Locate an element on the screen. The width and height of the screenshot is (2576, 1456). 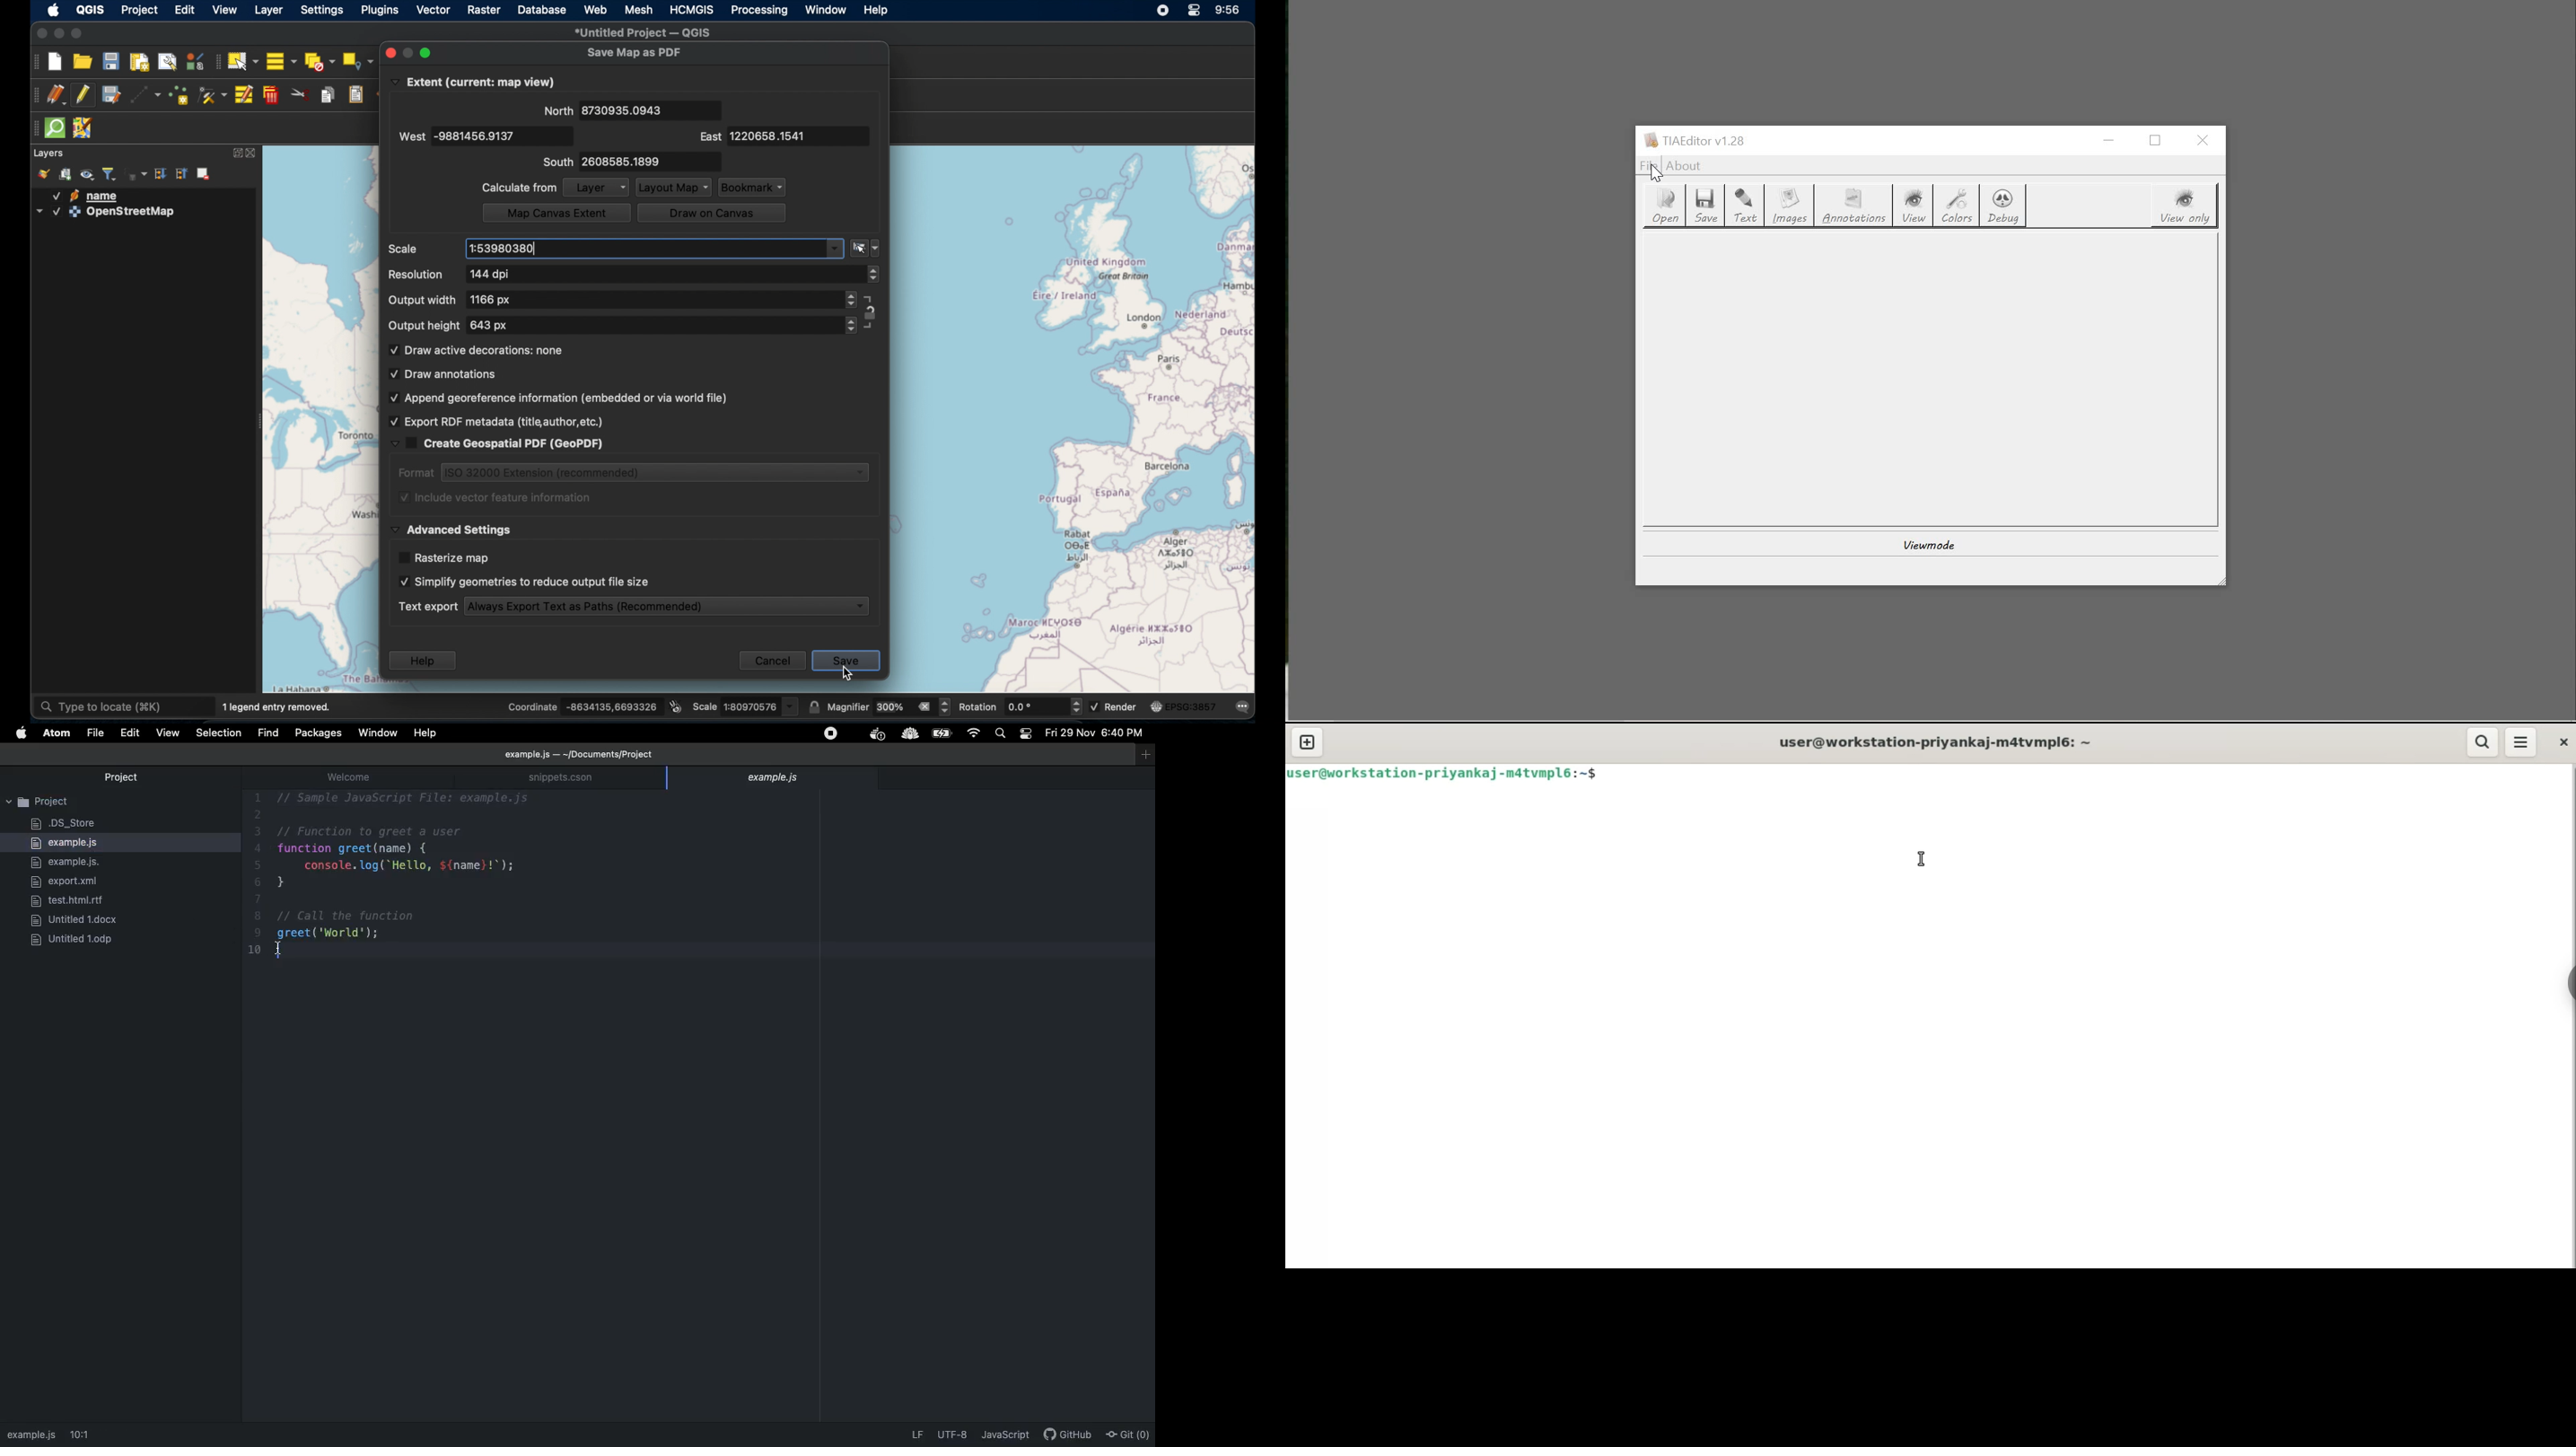
view is located at coordinates (222, 9).